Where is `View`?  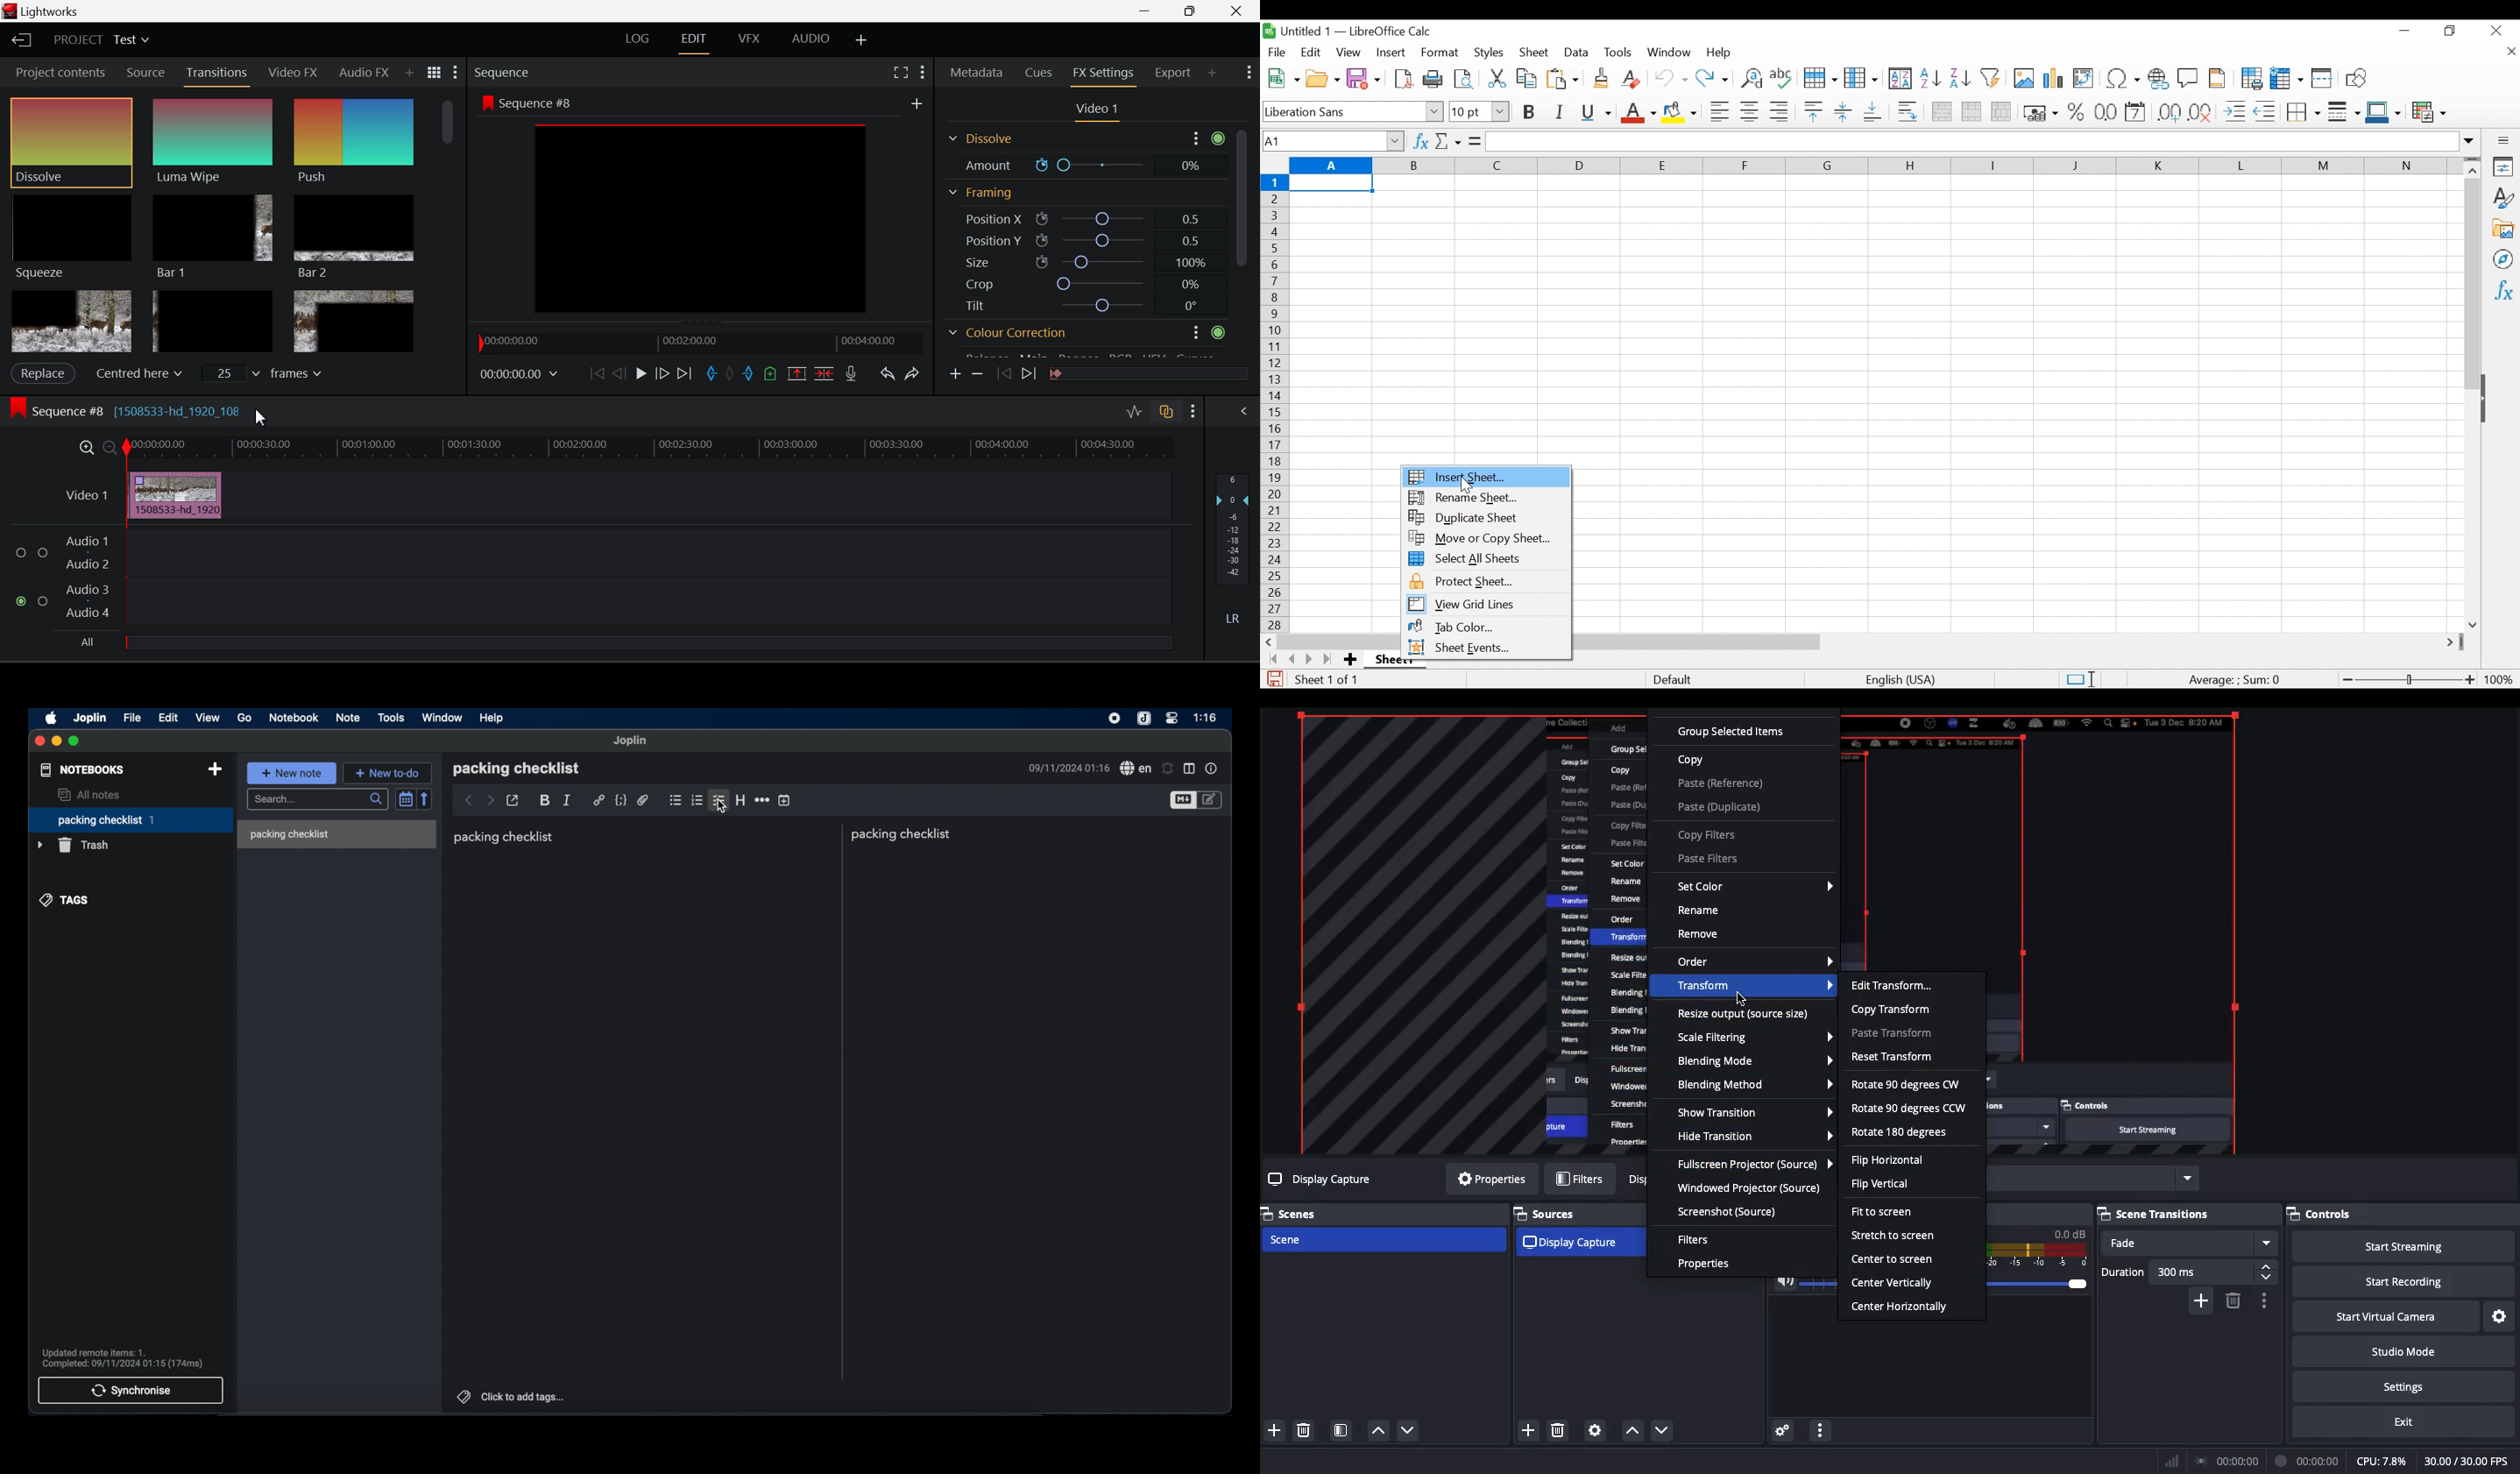
View is located at coordinates (1349, 52).